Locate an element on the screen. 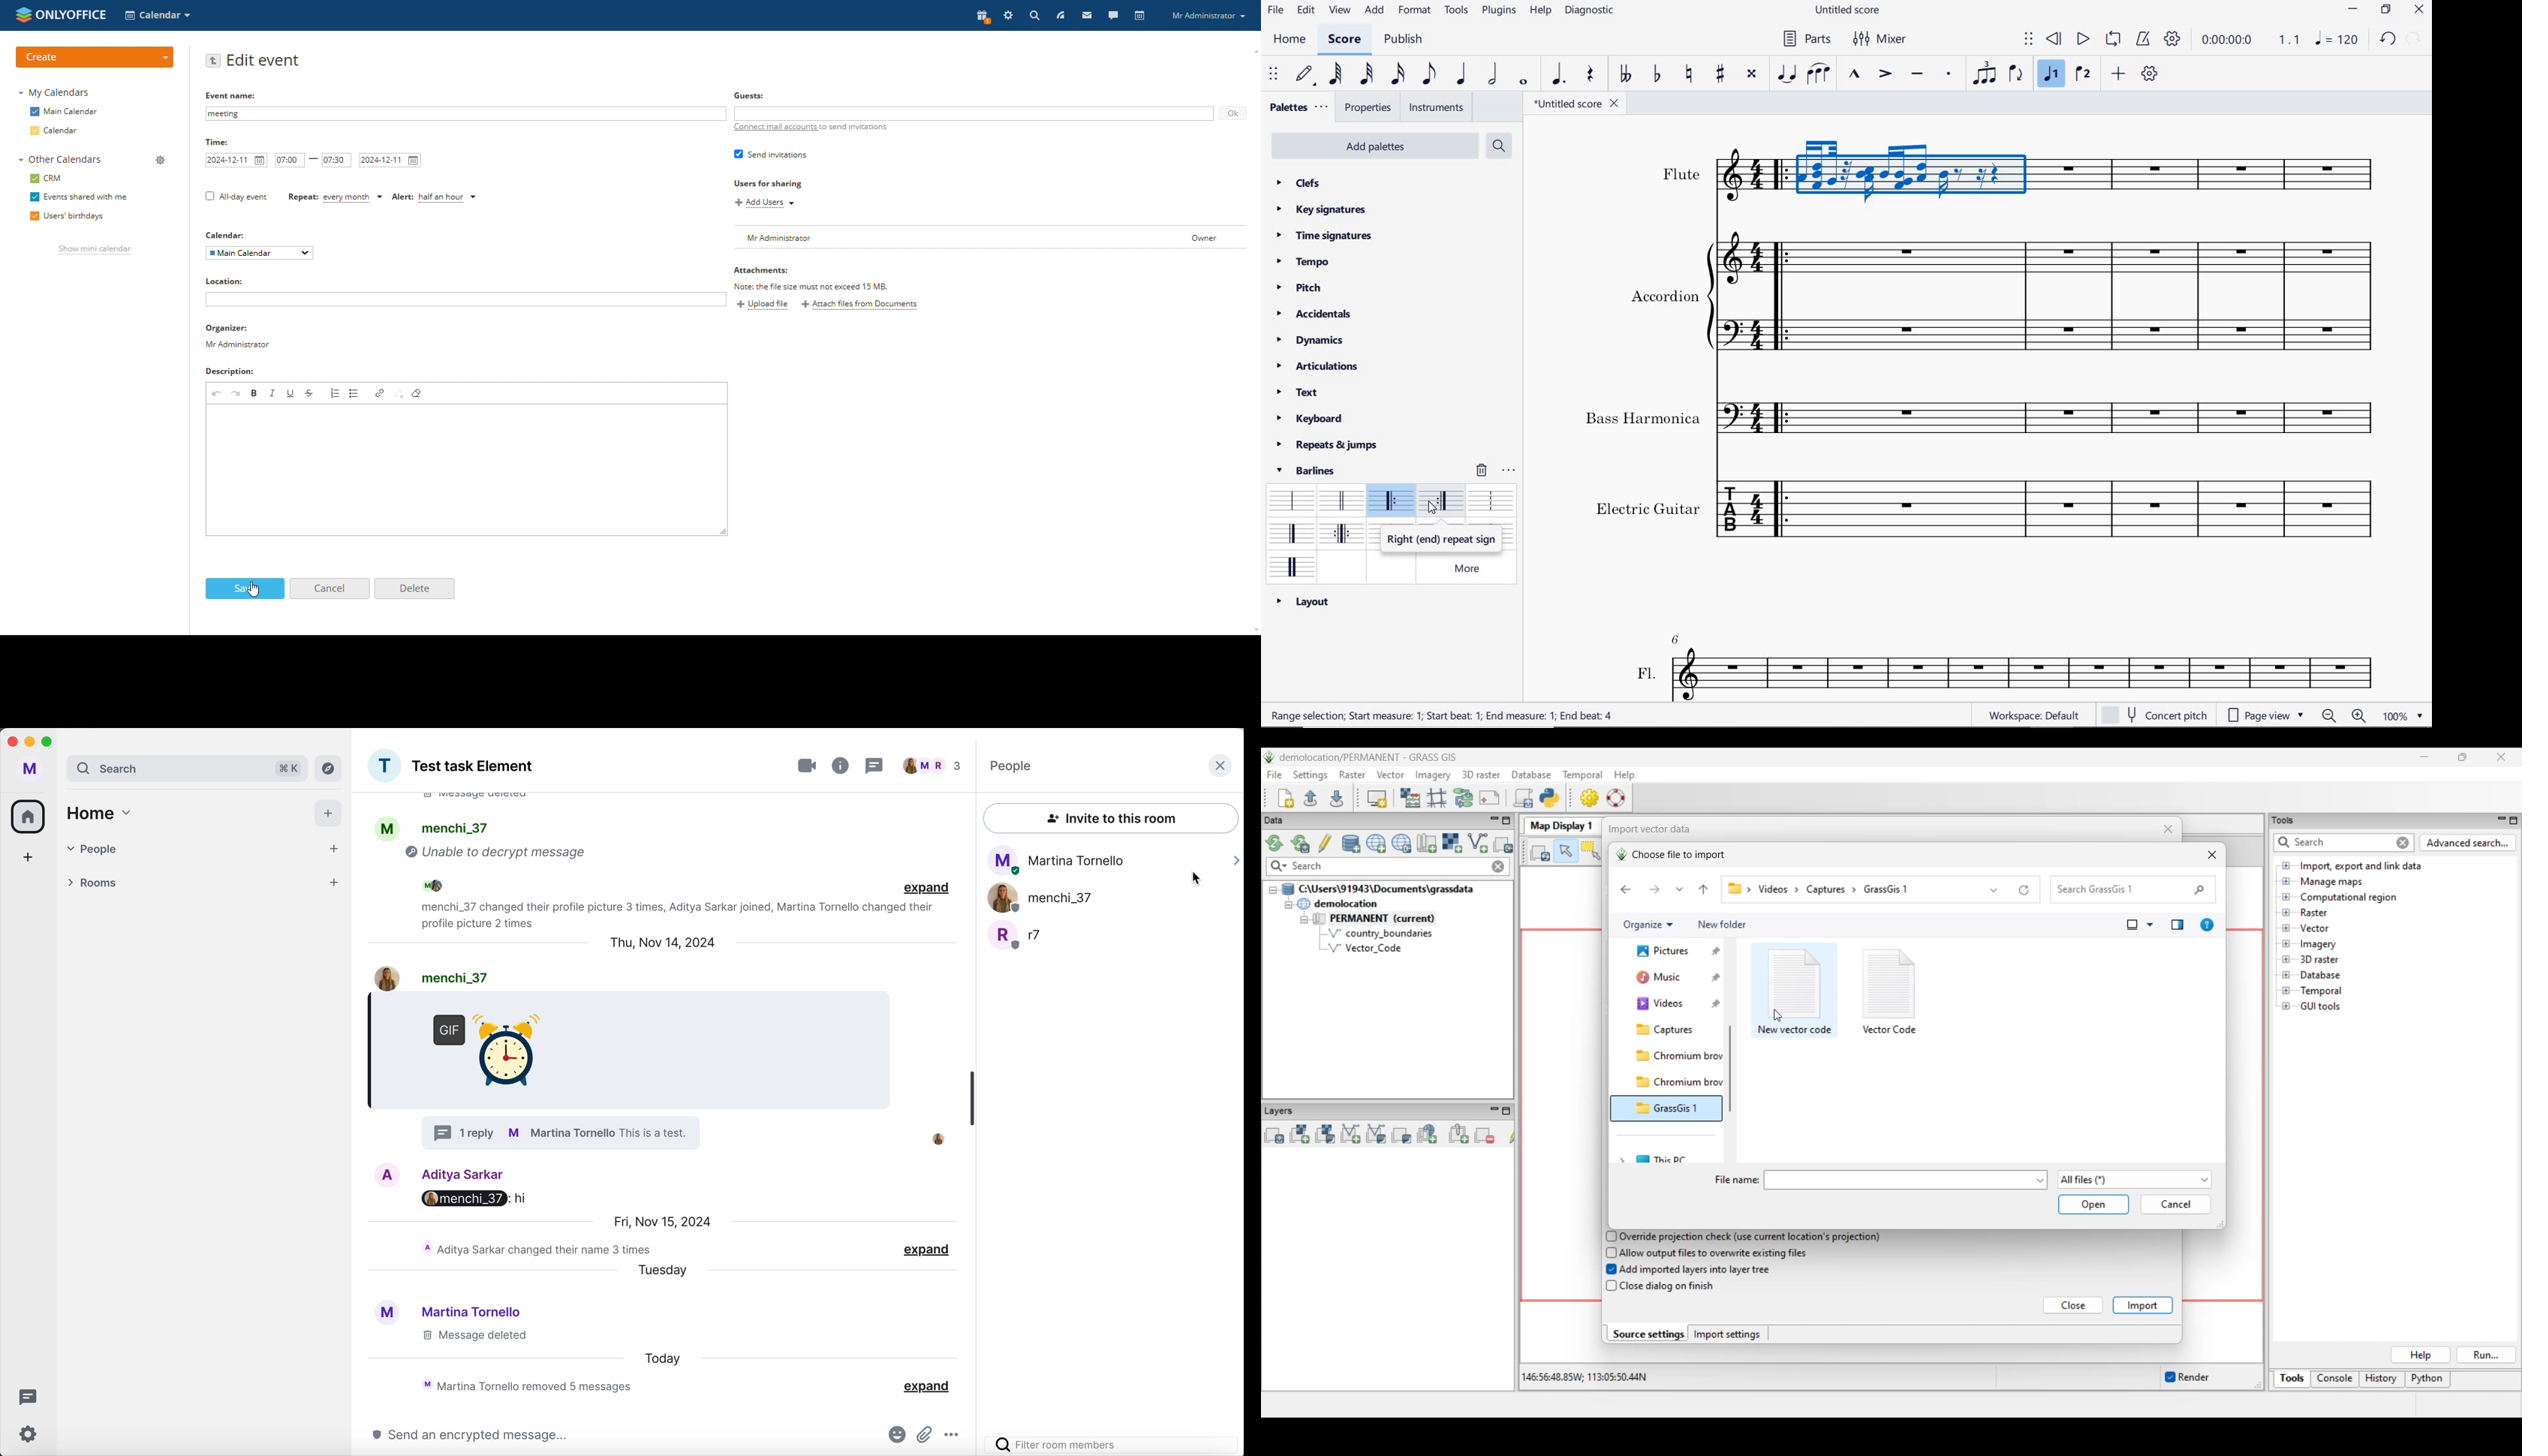 The image size is (2548, 1456). toggle sharp is located at coordinates (1722, 75).